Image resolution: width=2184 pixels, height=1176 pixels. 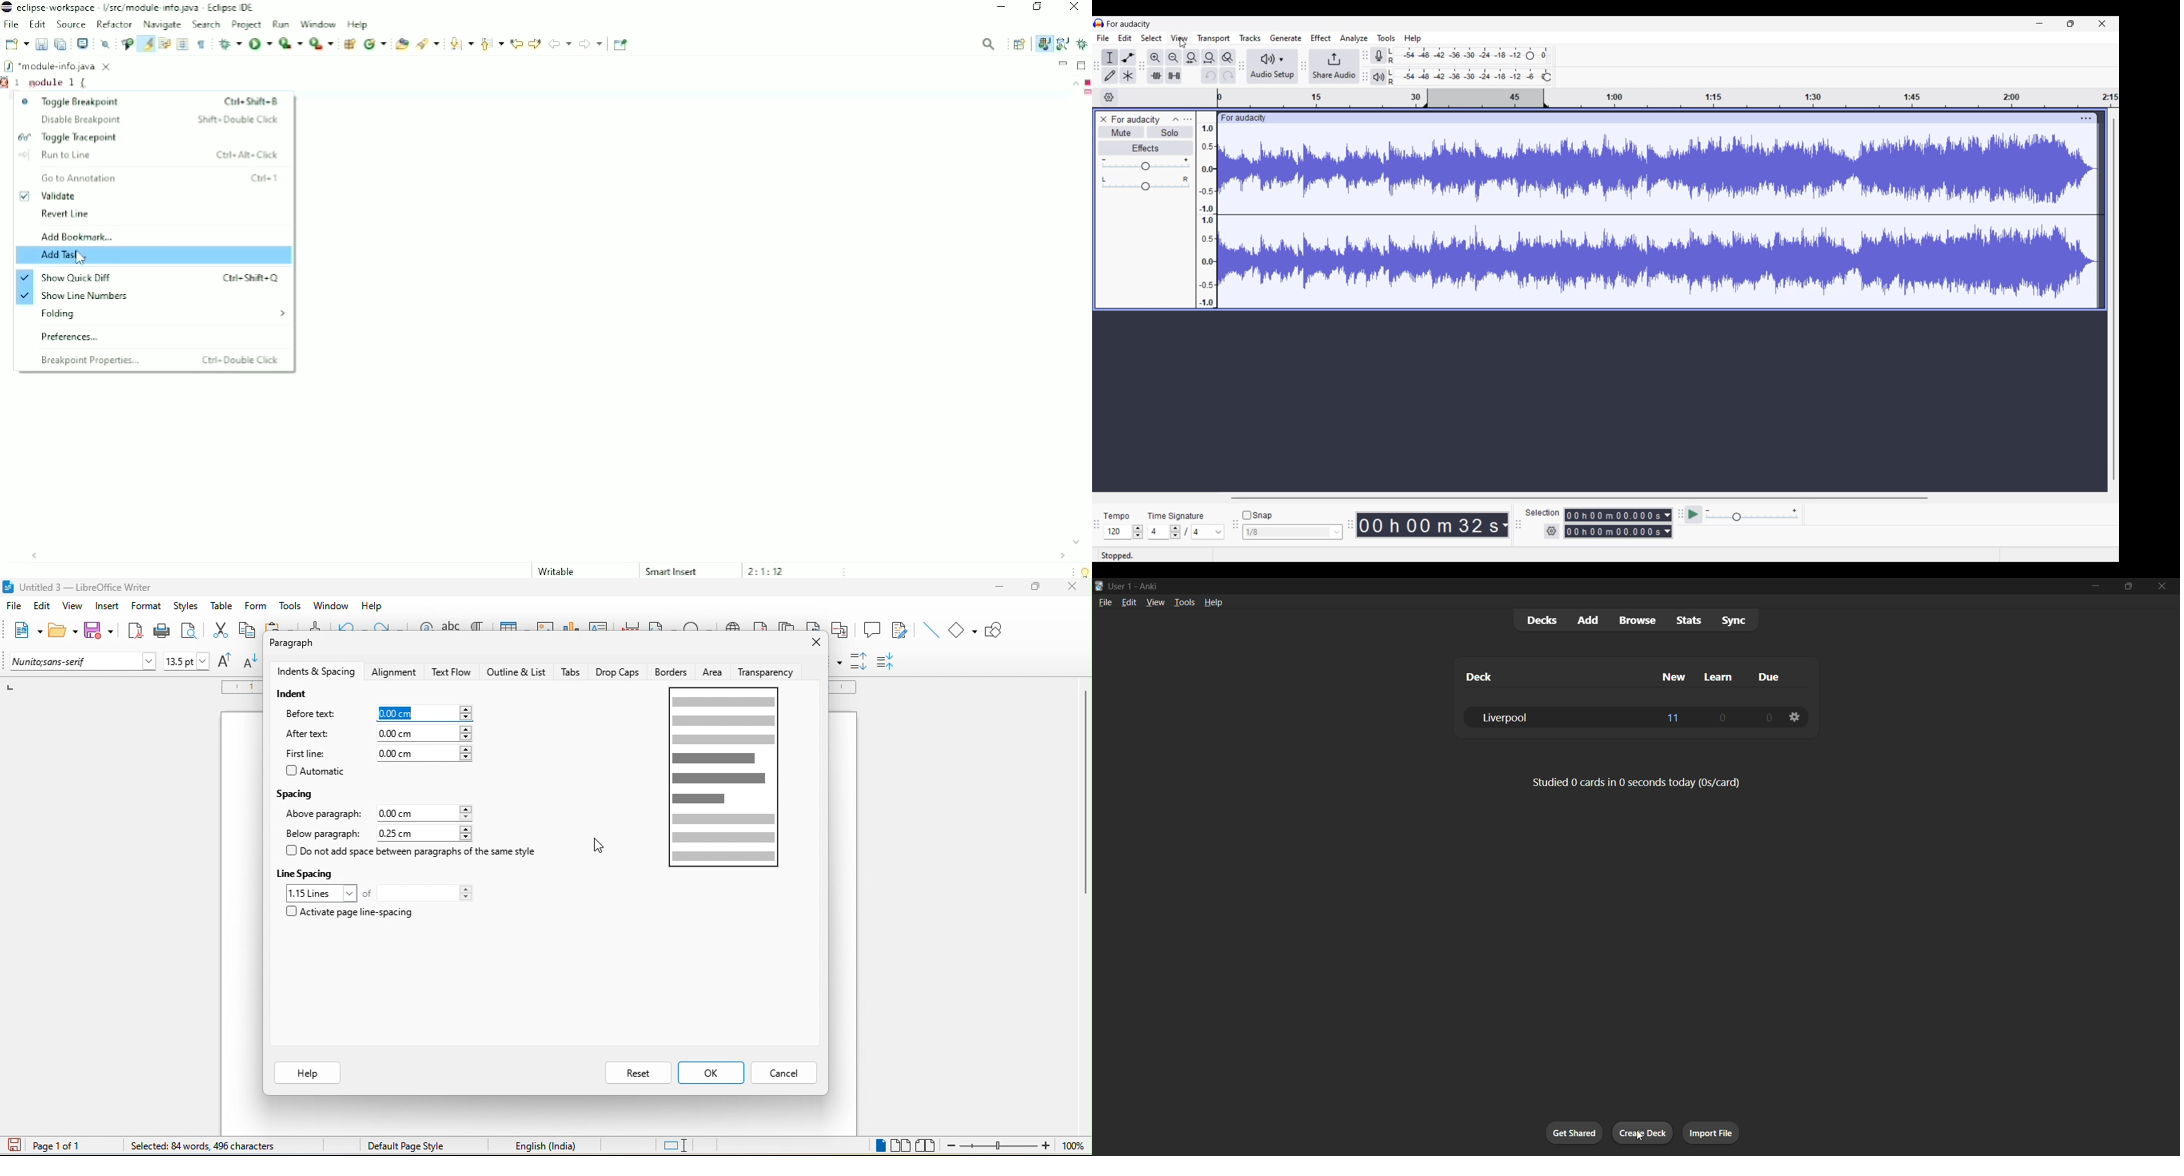 What do you see at coordinates (107, 608) in the screenshot?
I see `insert` at bounding box center [107, 608].